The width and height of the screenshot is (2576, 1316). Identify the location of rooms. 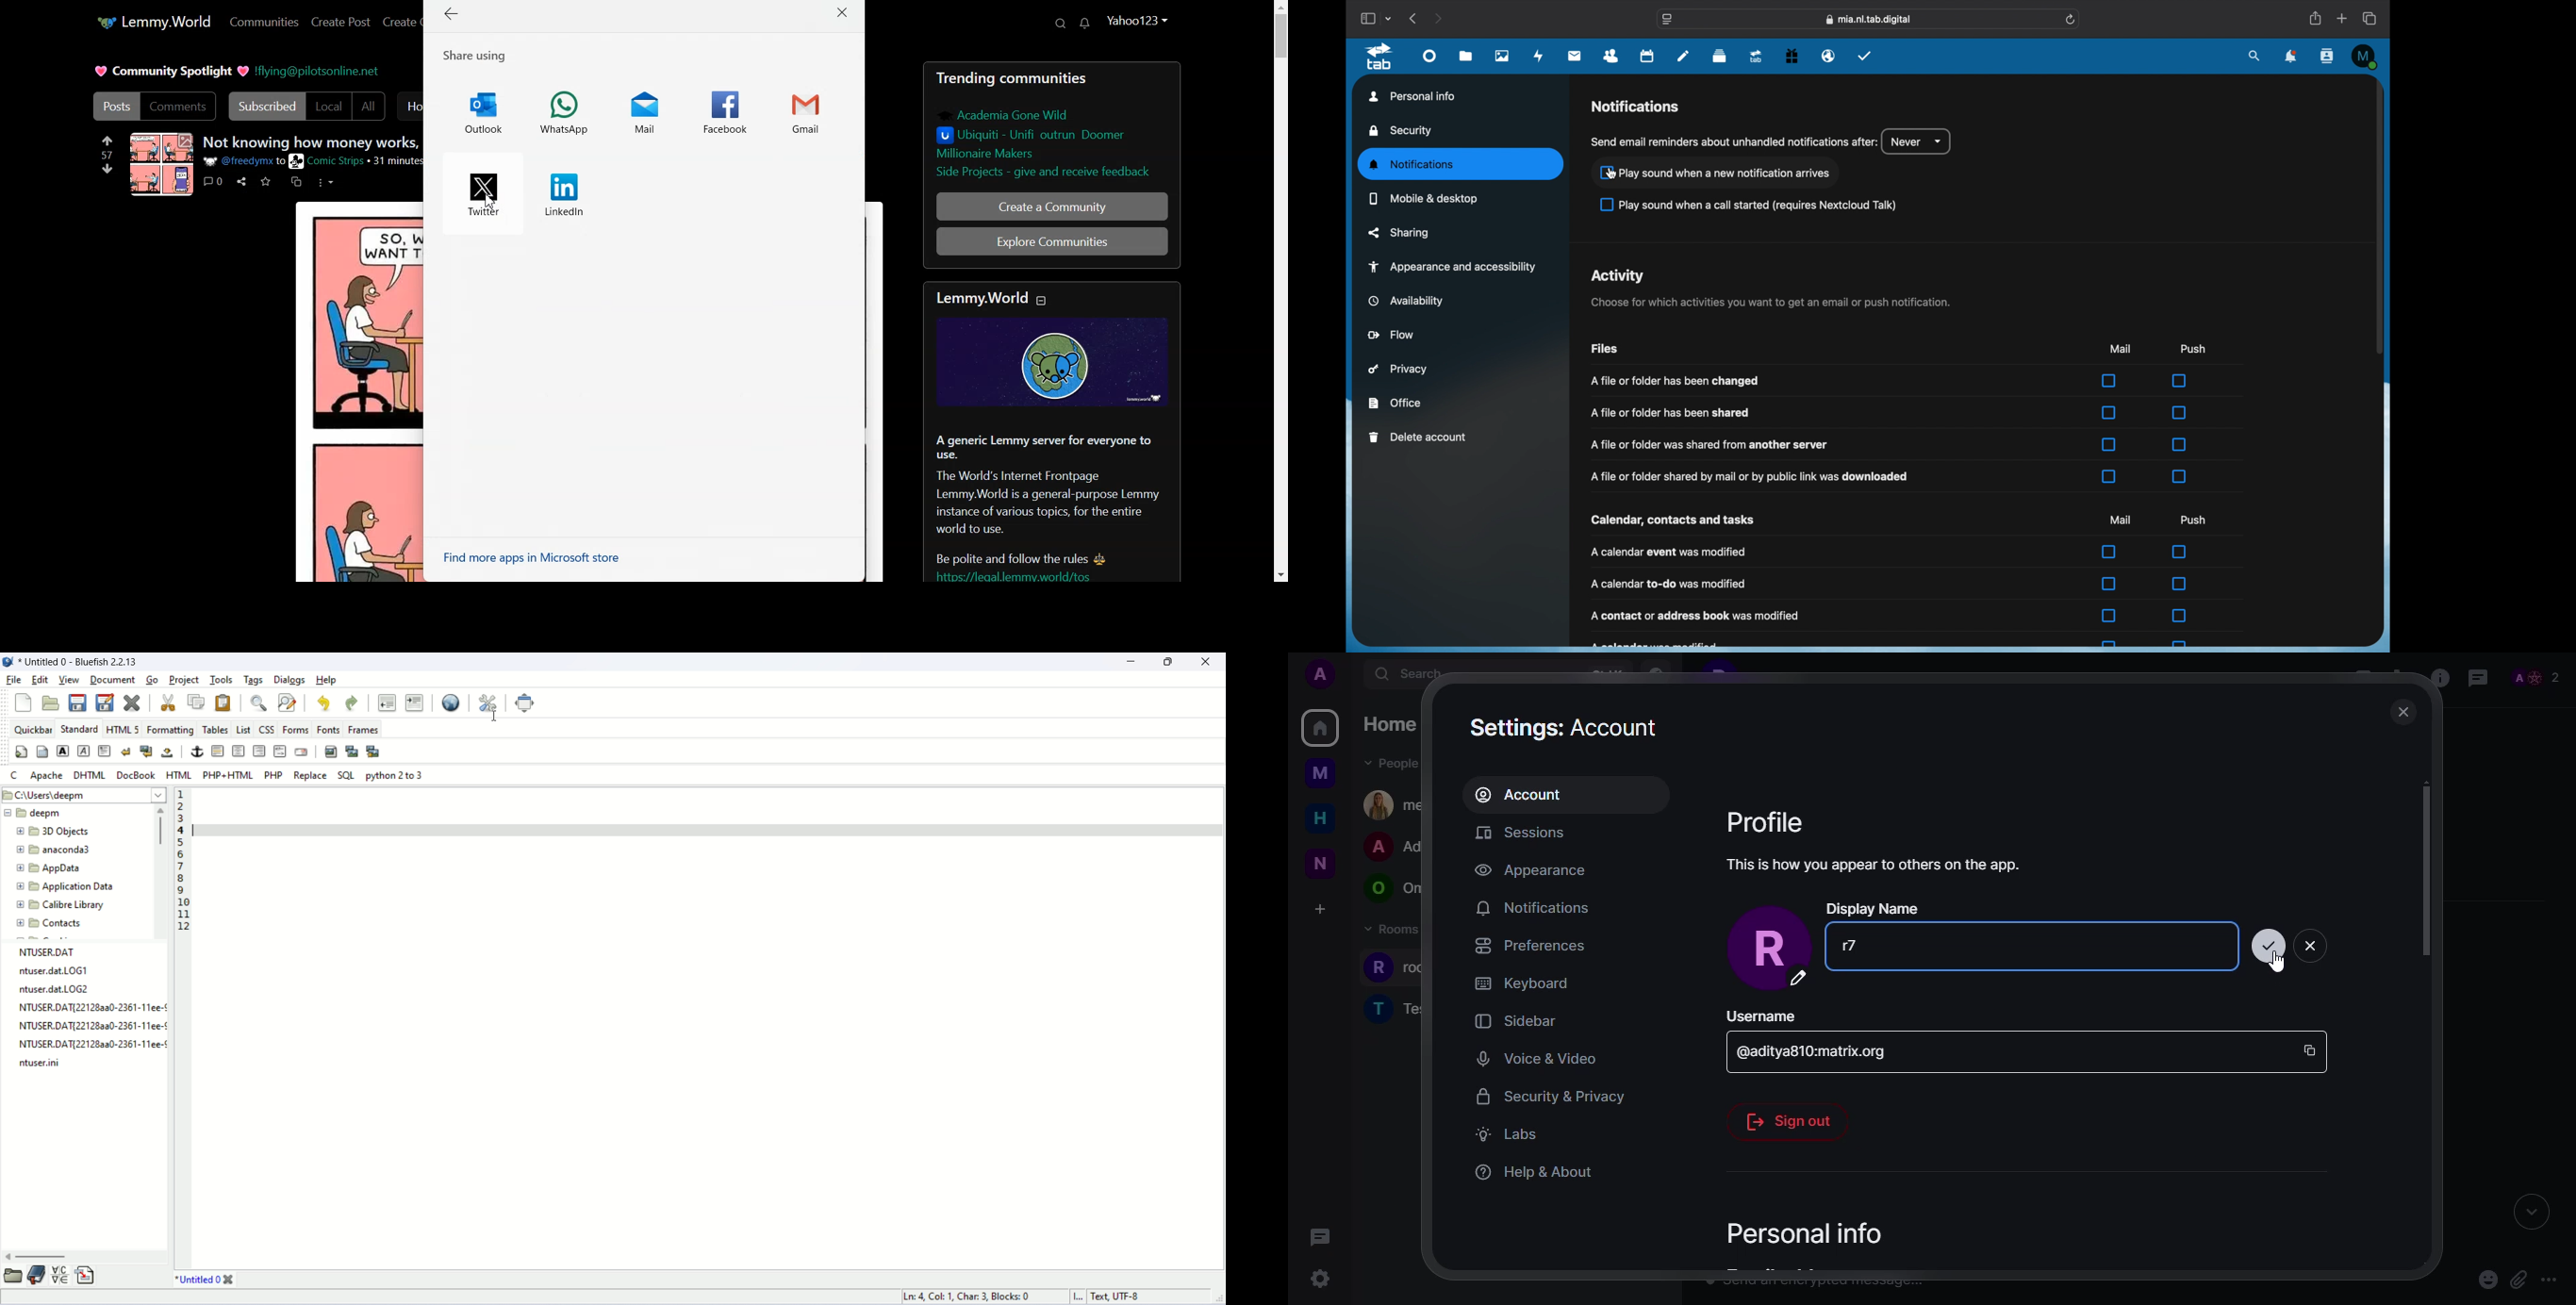
(1394, 970).